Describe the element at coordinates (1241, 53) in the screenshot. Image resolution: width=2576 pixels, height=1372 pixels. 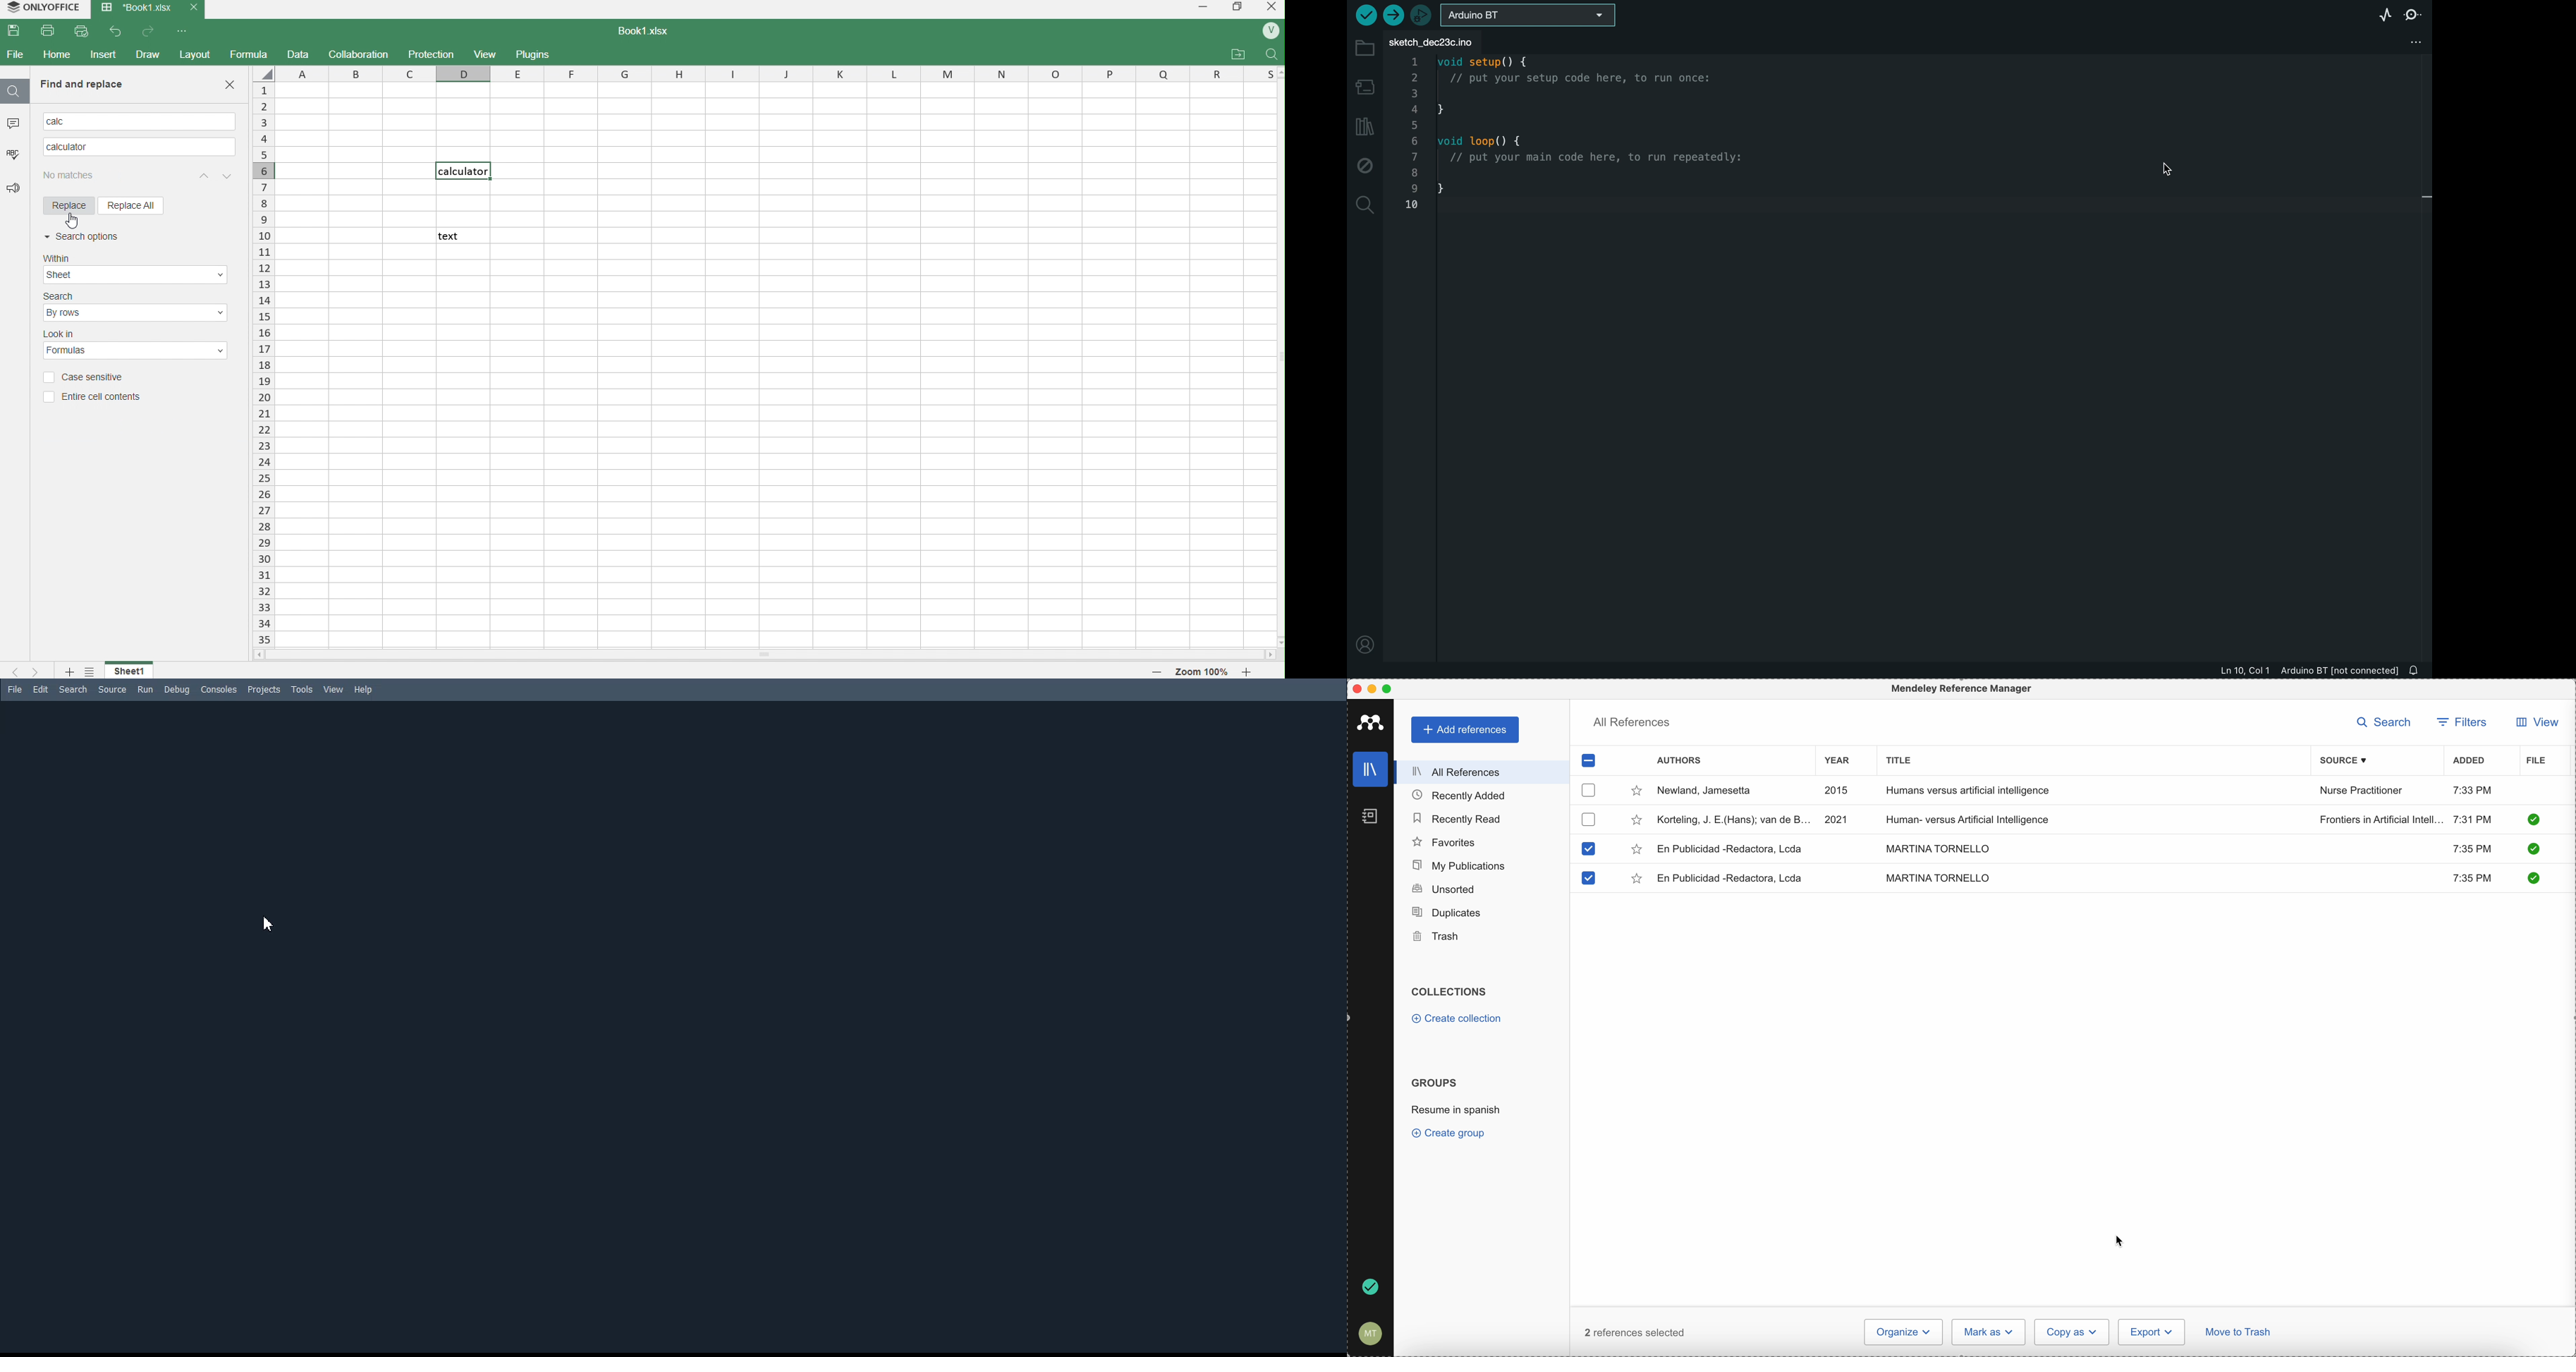
I see `attachments` at that location.